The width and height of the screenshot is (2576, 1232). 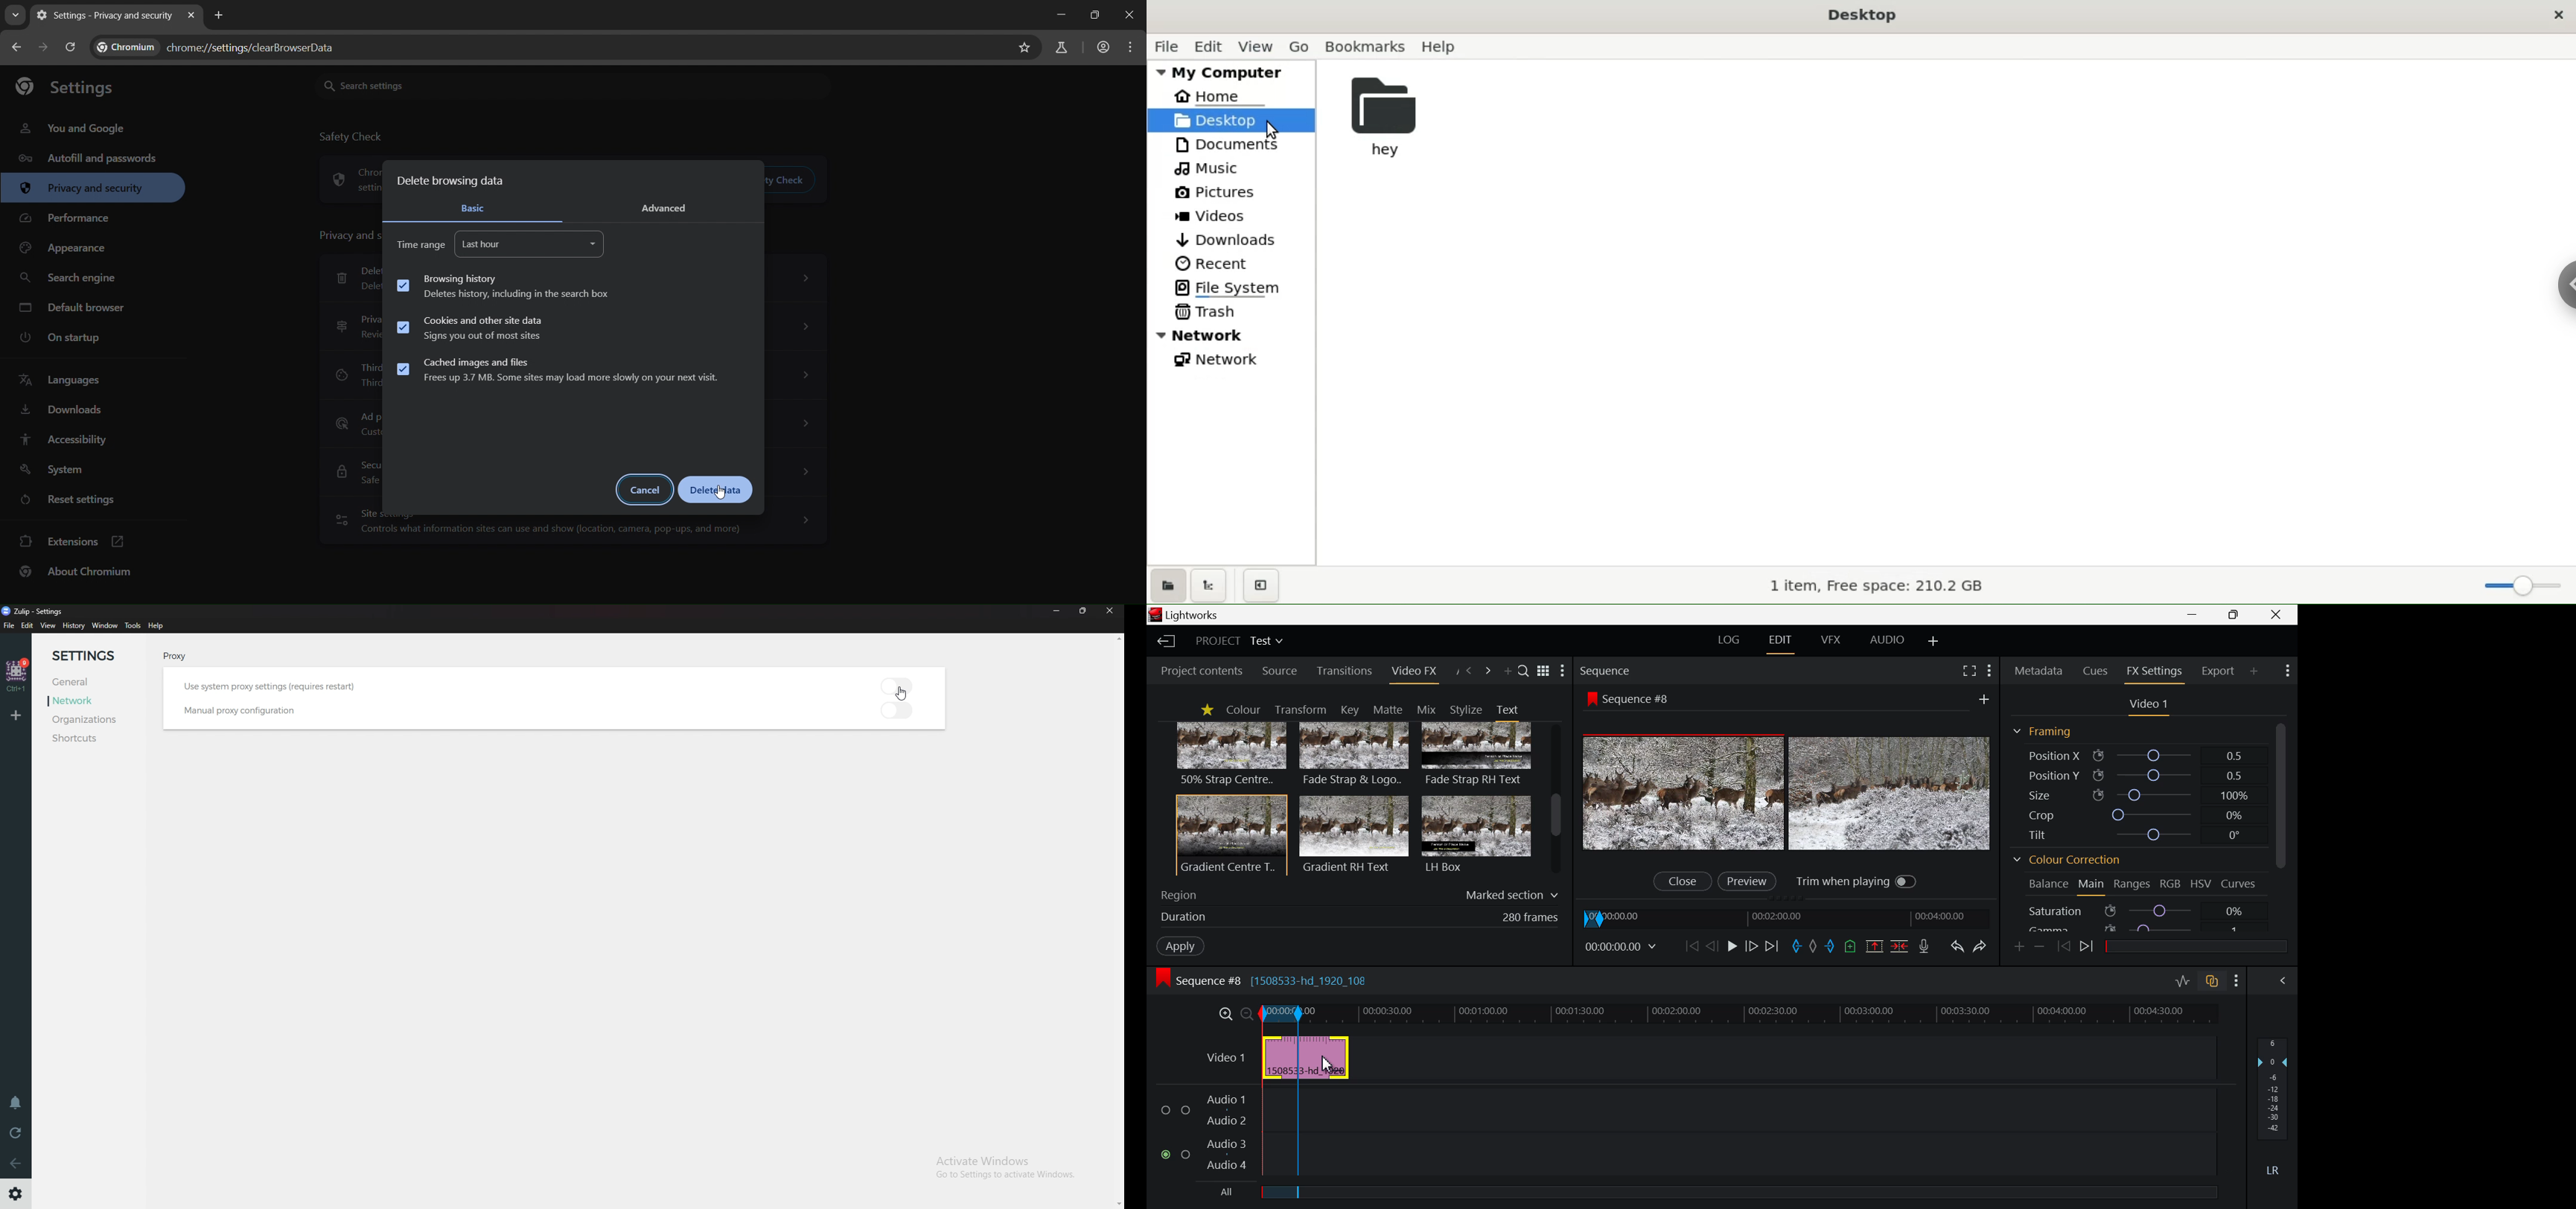 I want to click on search engine, so click(x=75, y=277).